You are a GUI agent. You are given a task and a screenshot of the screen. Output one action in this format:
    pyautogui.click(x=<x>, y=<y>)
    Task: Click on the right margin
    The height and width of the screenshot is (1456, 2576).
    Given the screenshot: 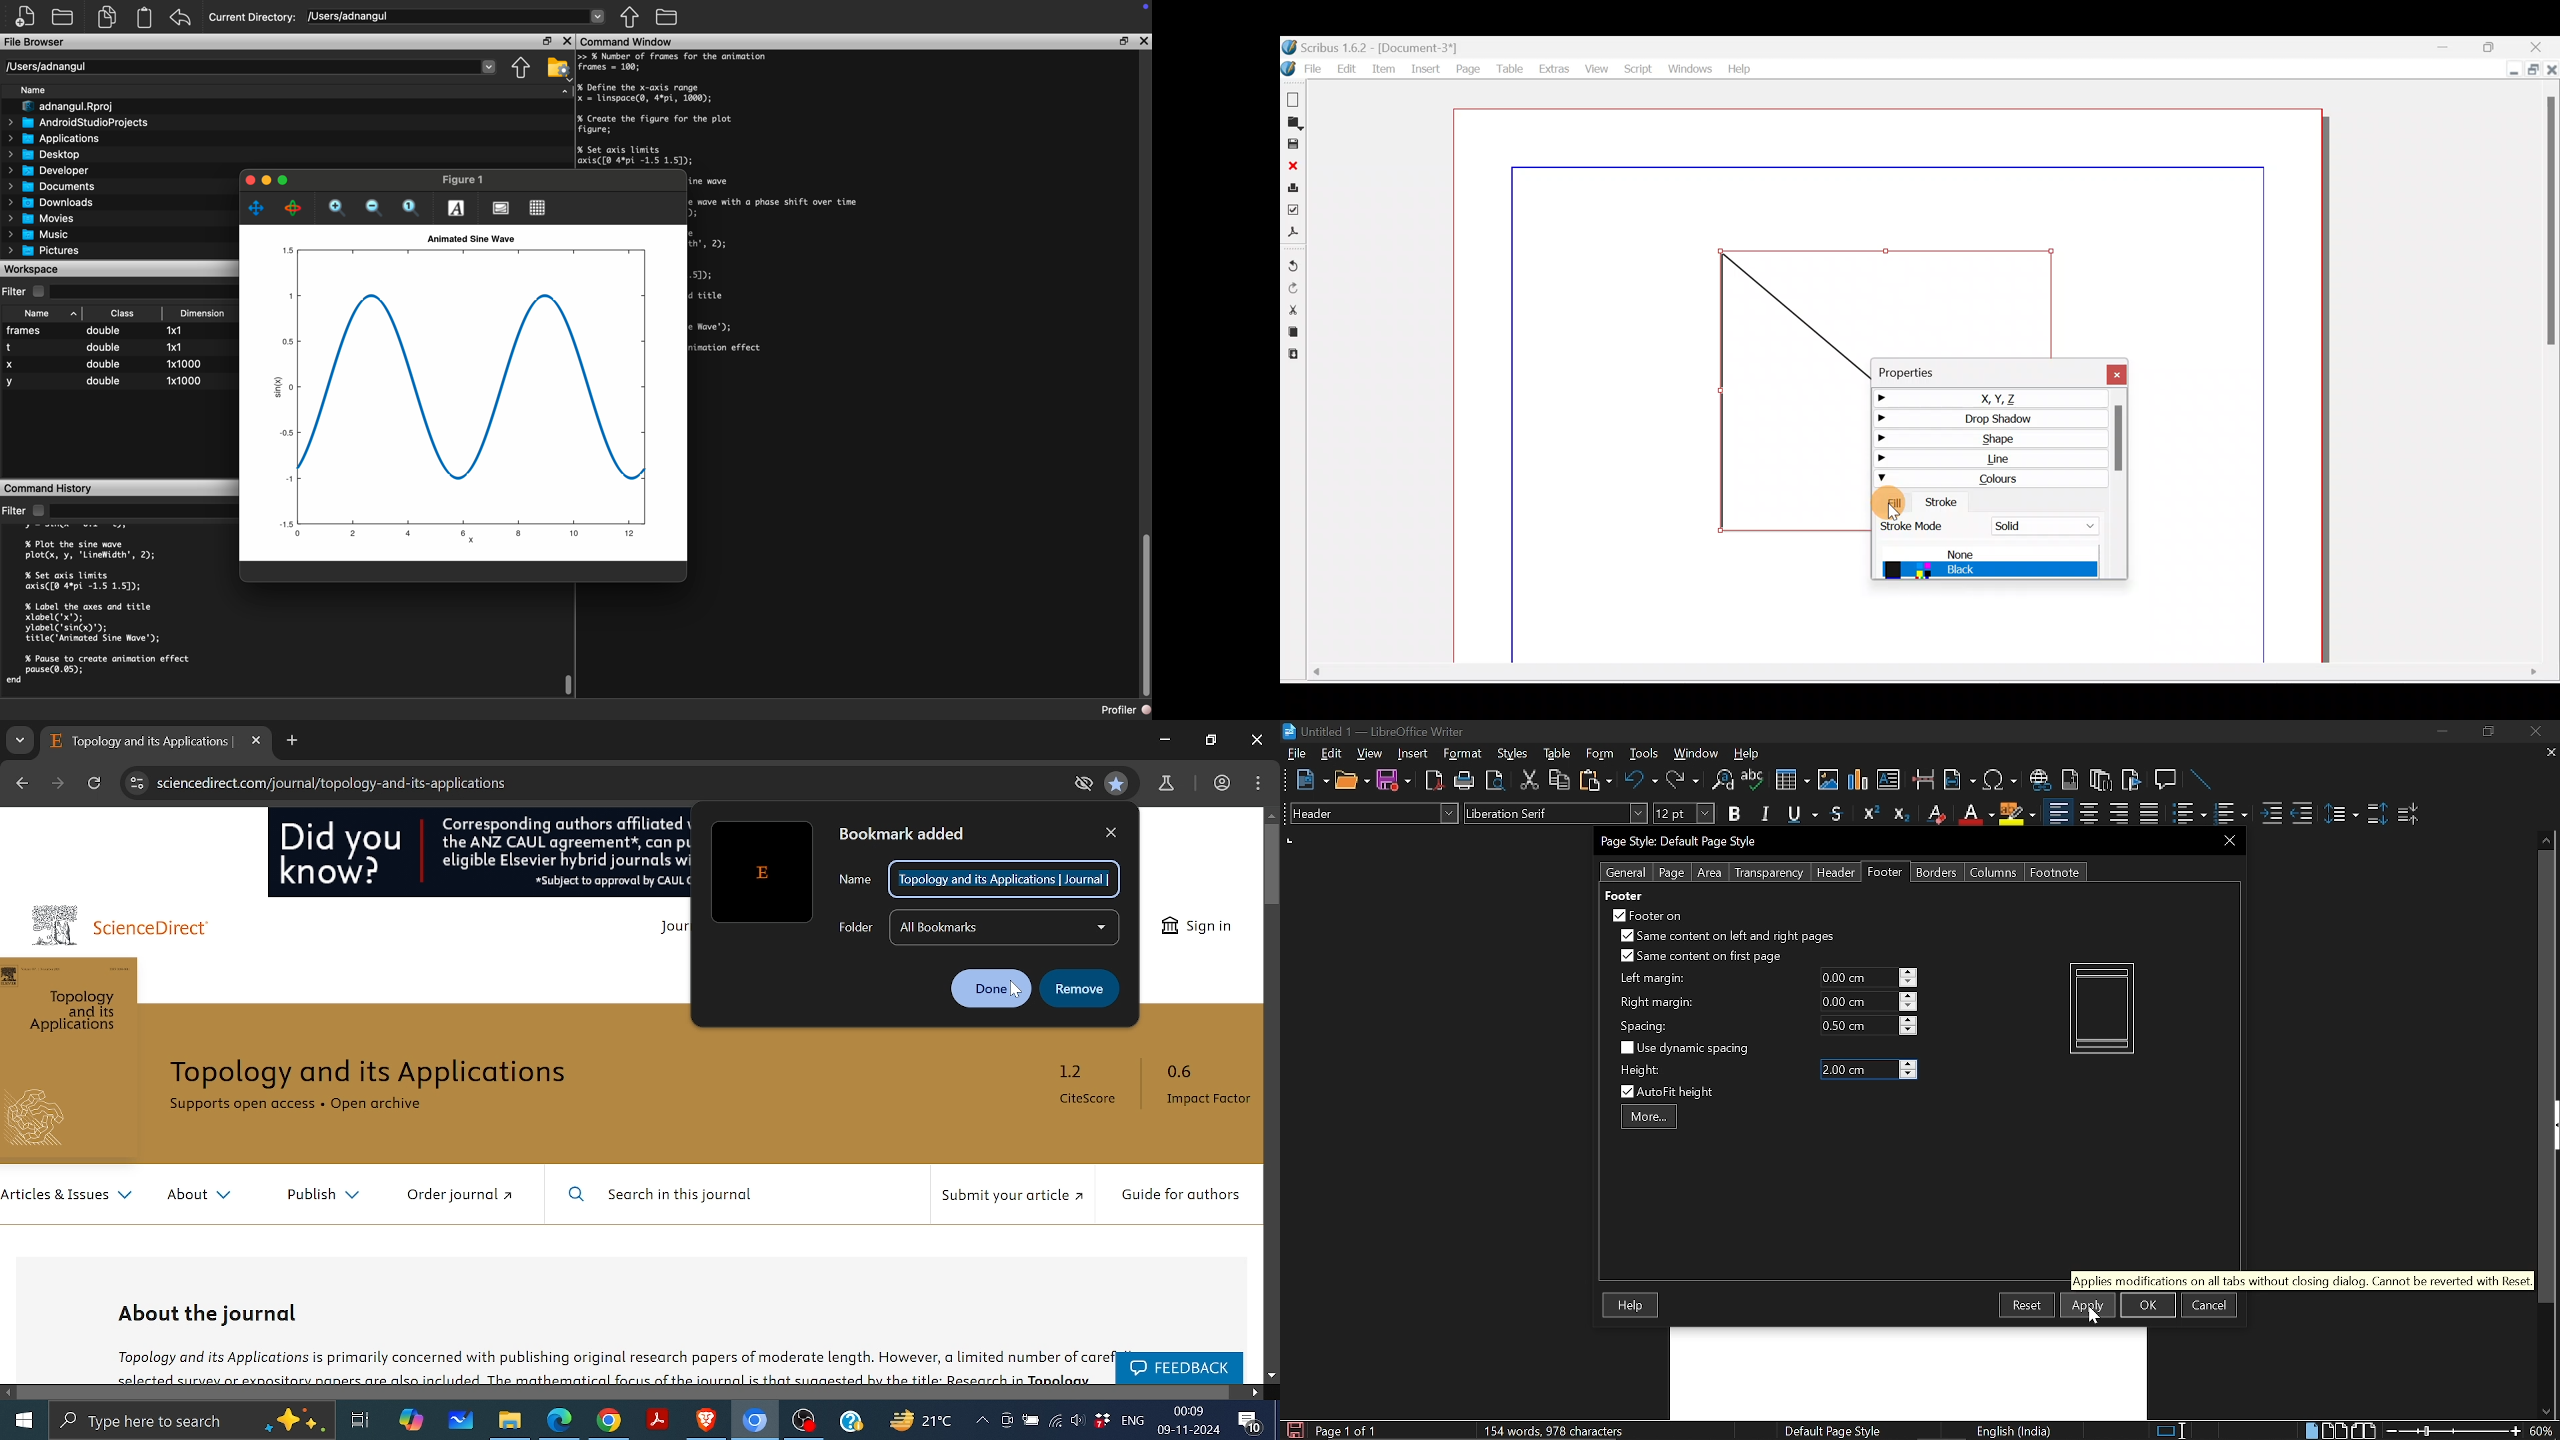 What is the action you would take?
    pyautogui.click(x=1657, y=1003)
    